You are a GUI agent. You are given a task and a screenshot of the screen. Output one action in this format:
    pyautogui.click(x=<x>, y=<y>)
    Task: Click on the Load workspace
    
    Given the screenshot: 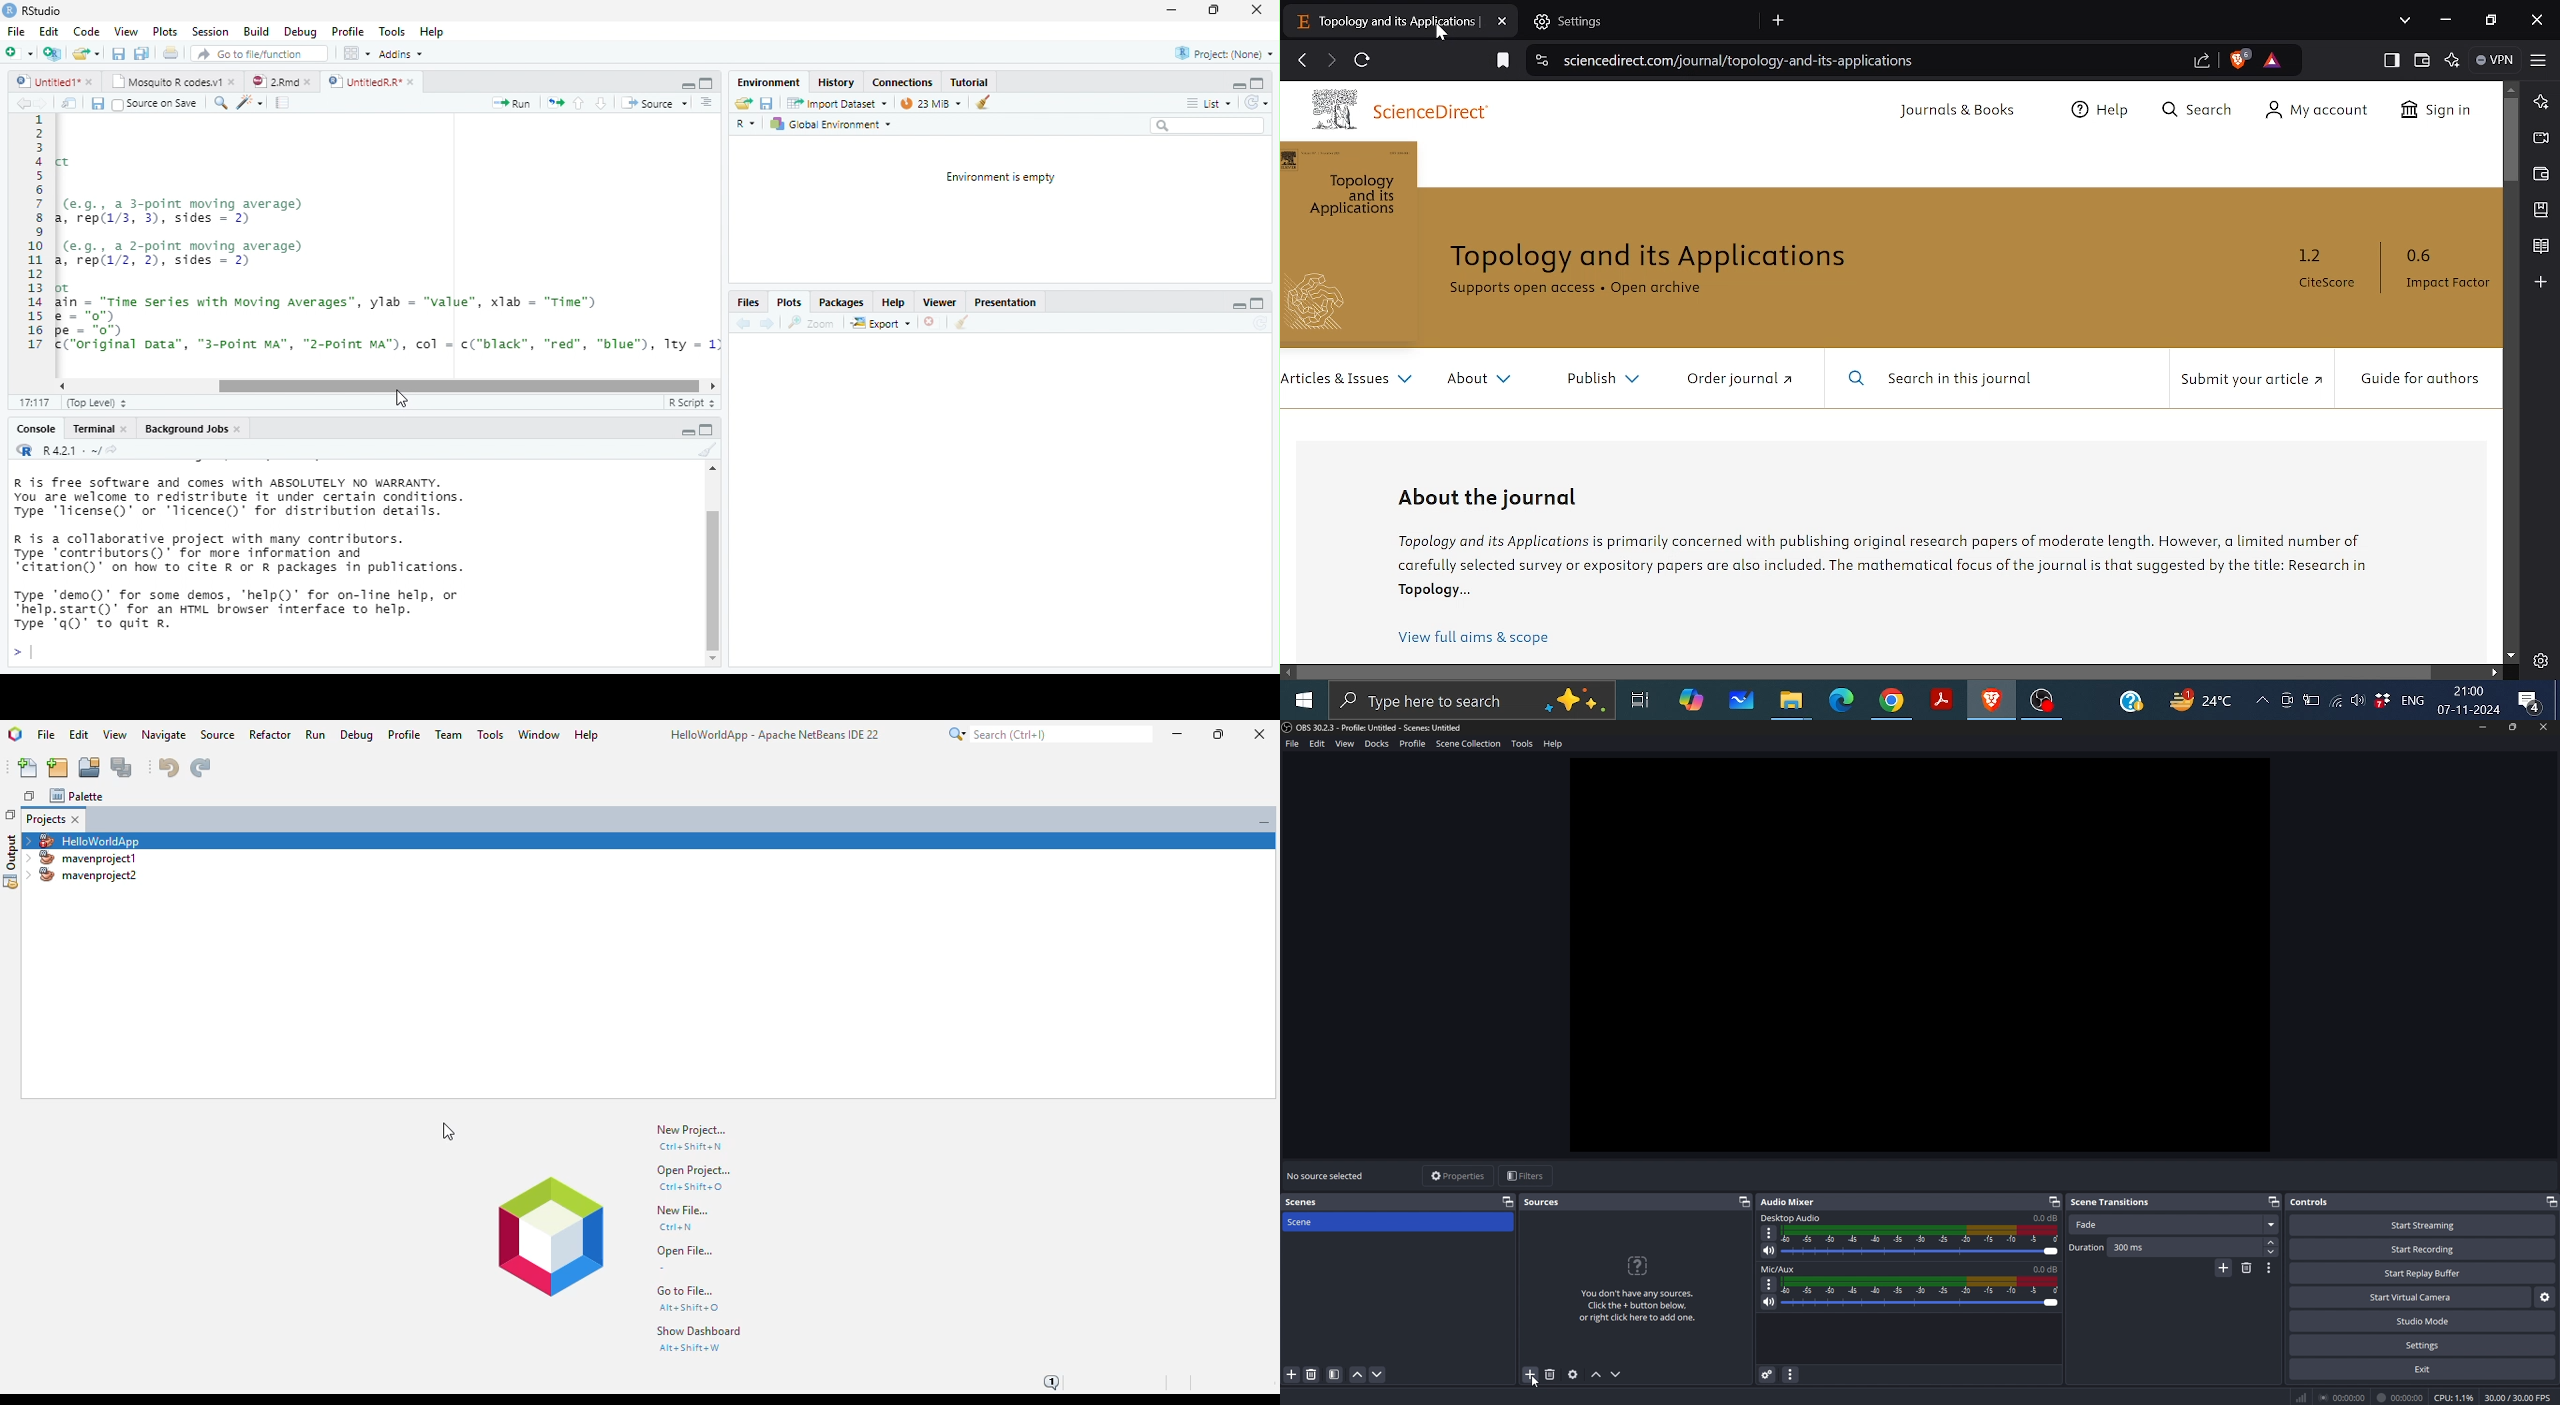 What is the action you would take?
    pyautogui.click(x=743, y=104)
    